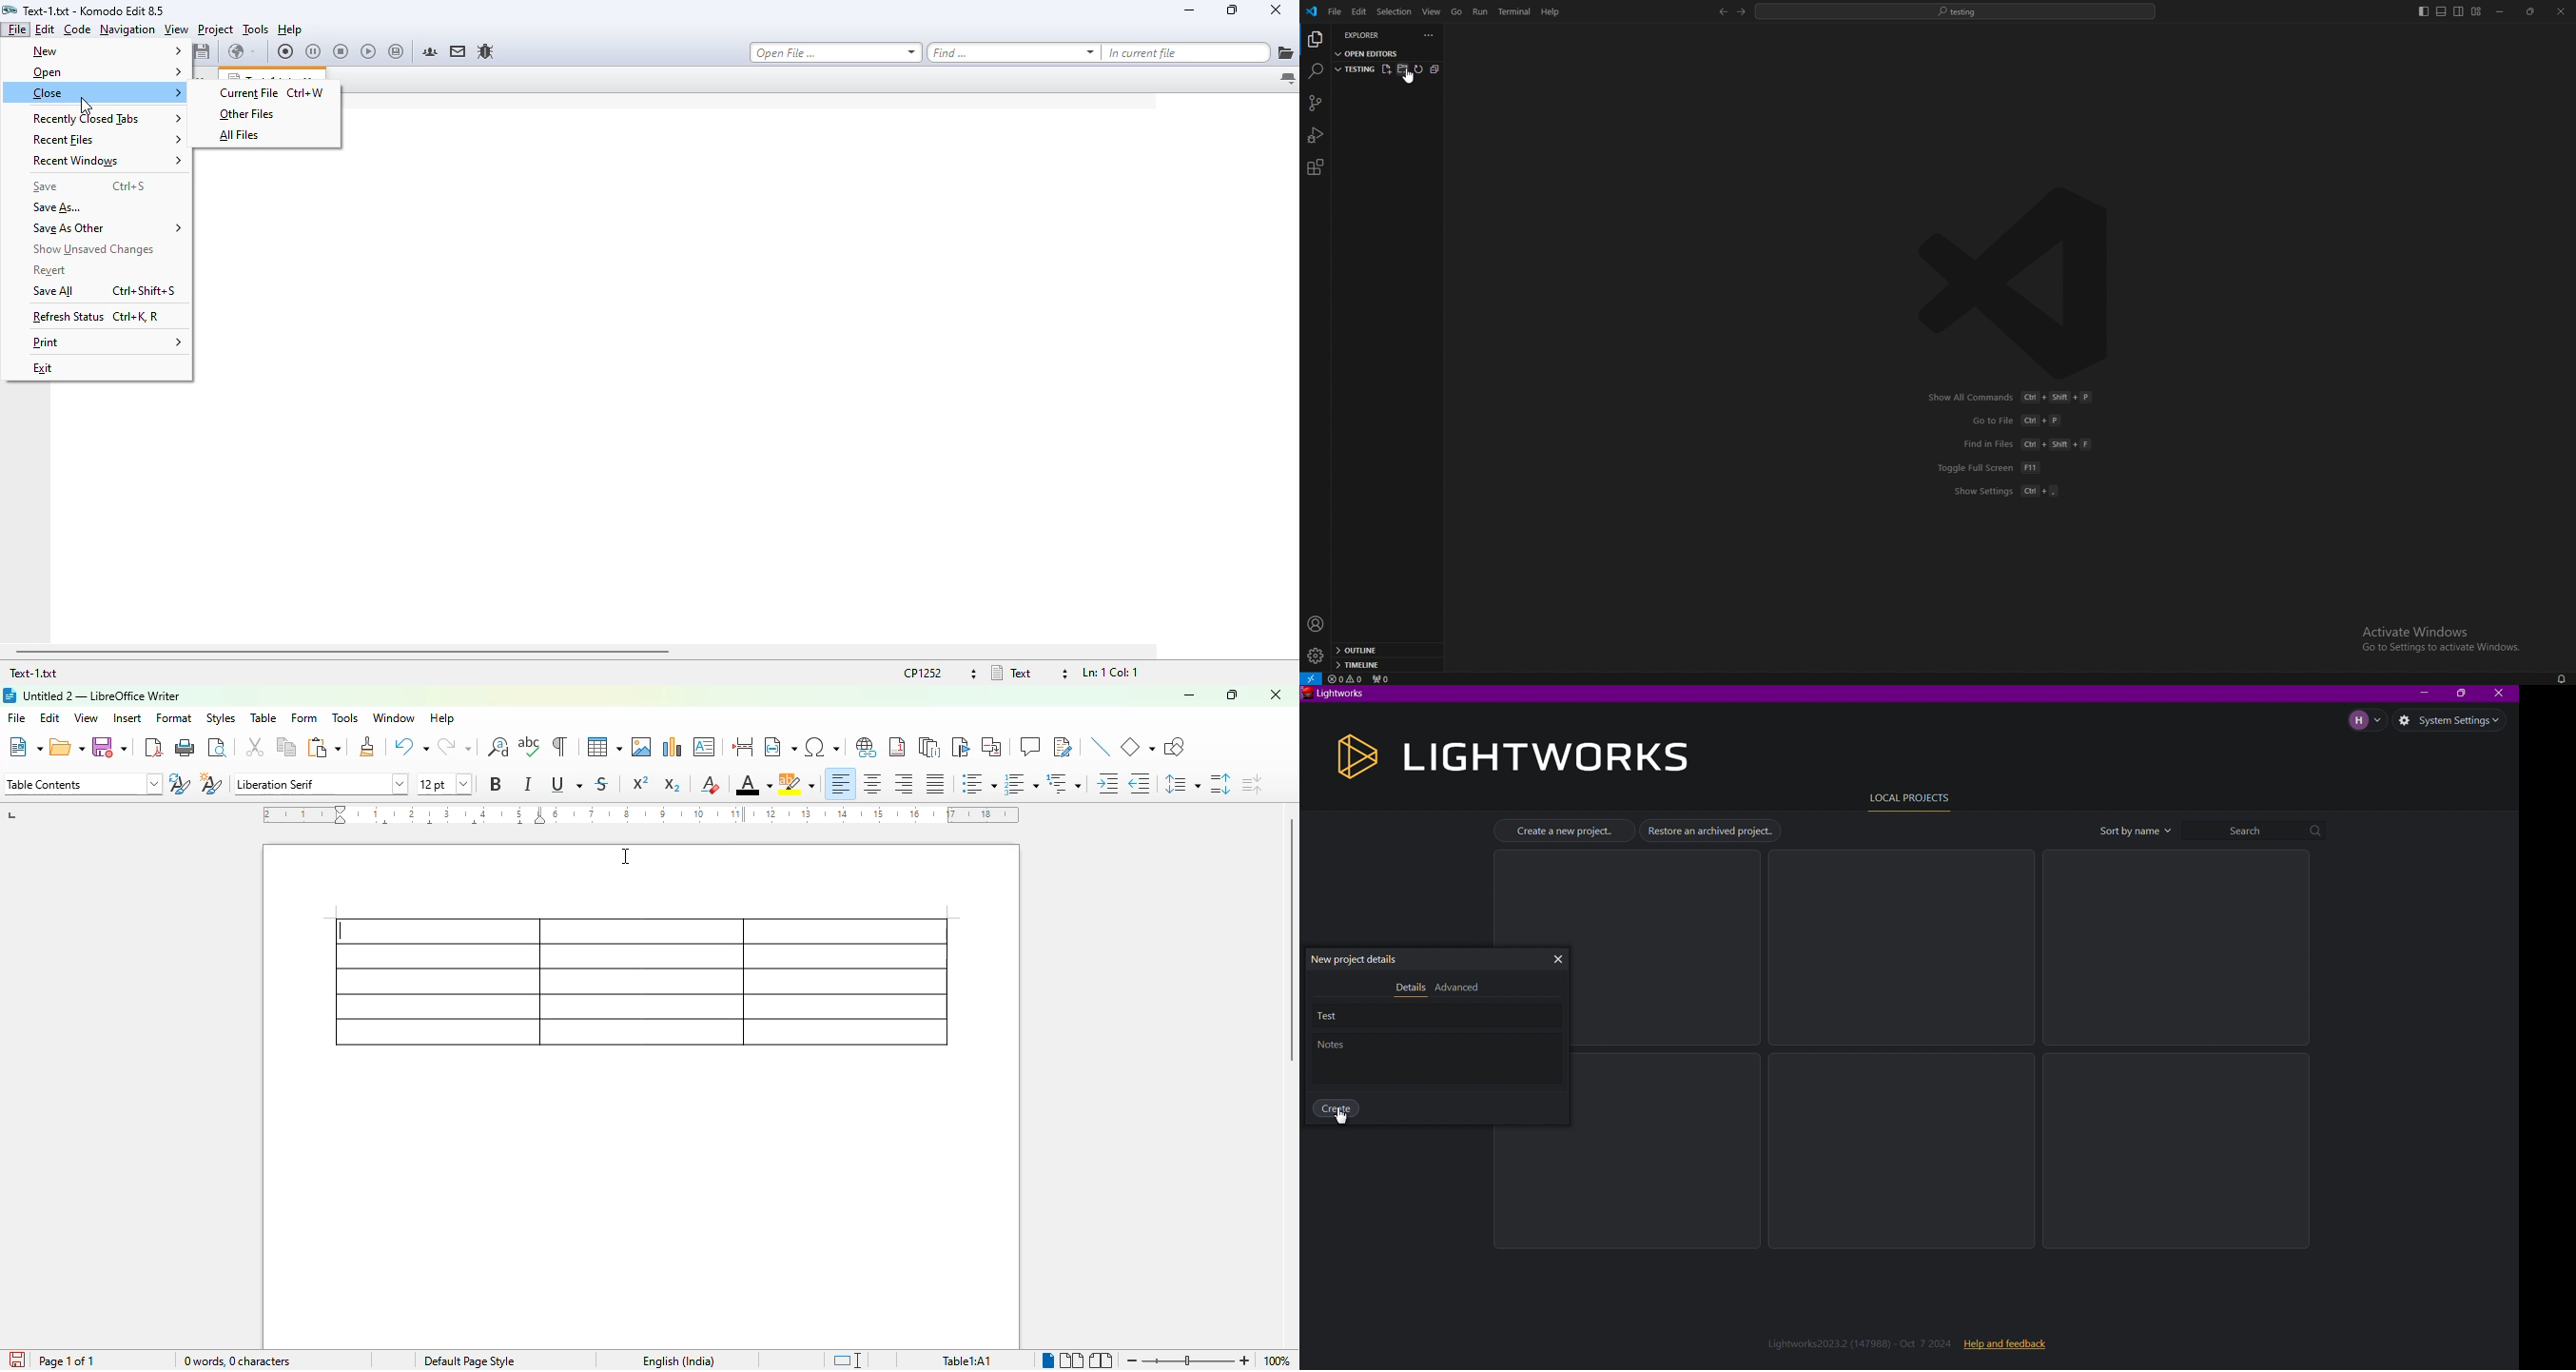 This screenshot has height=1372, width=2576. I want to click on zoom out, so click(1133, 1360).